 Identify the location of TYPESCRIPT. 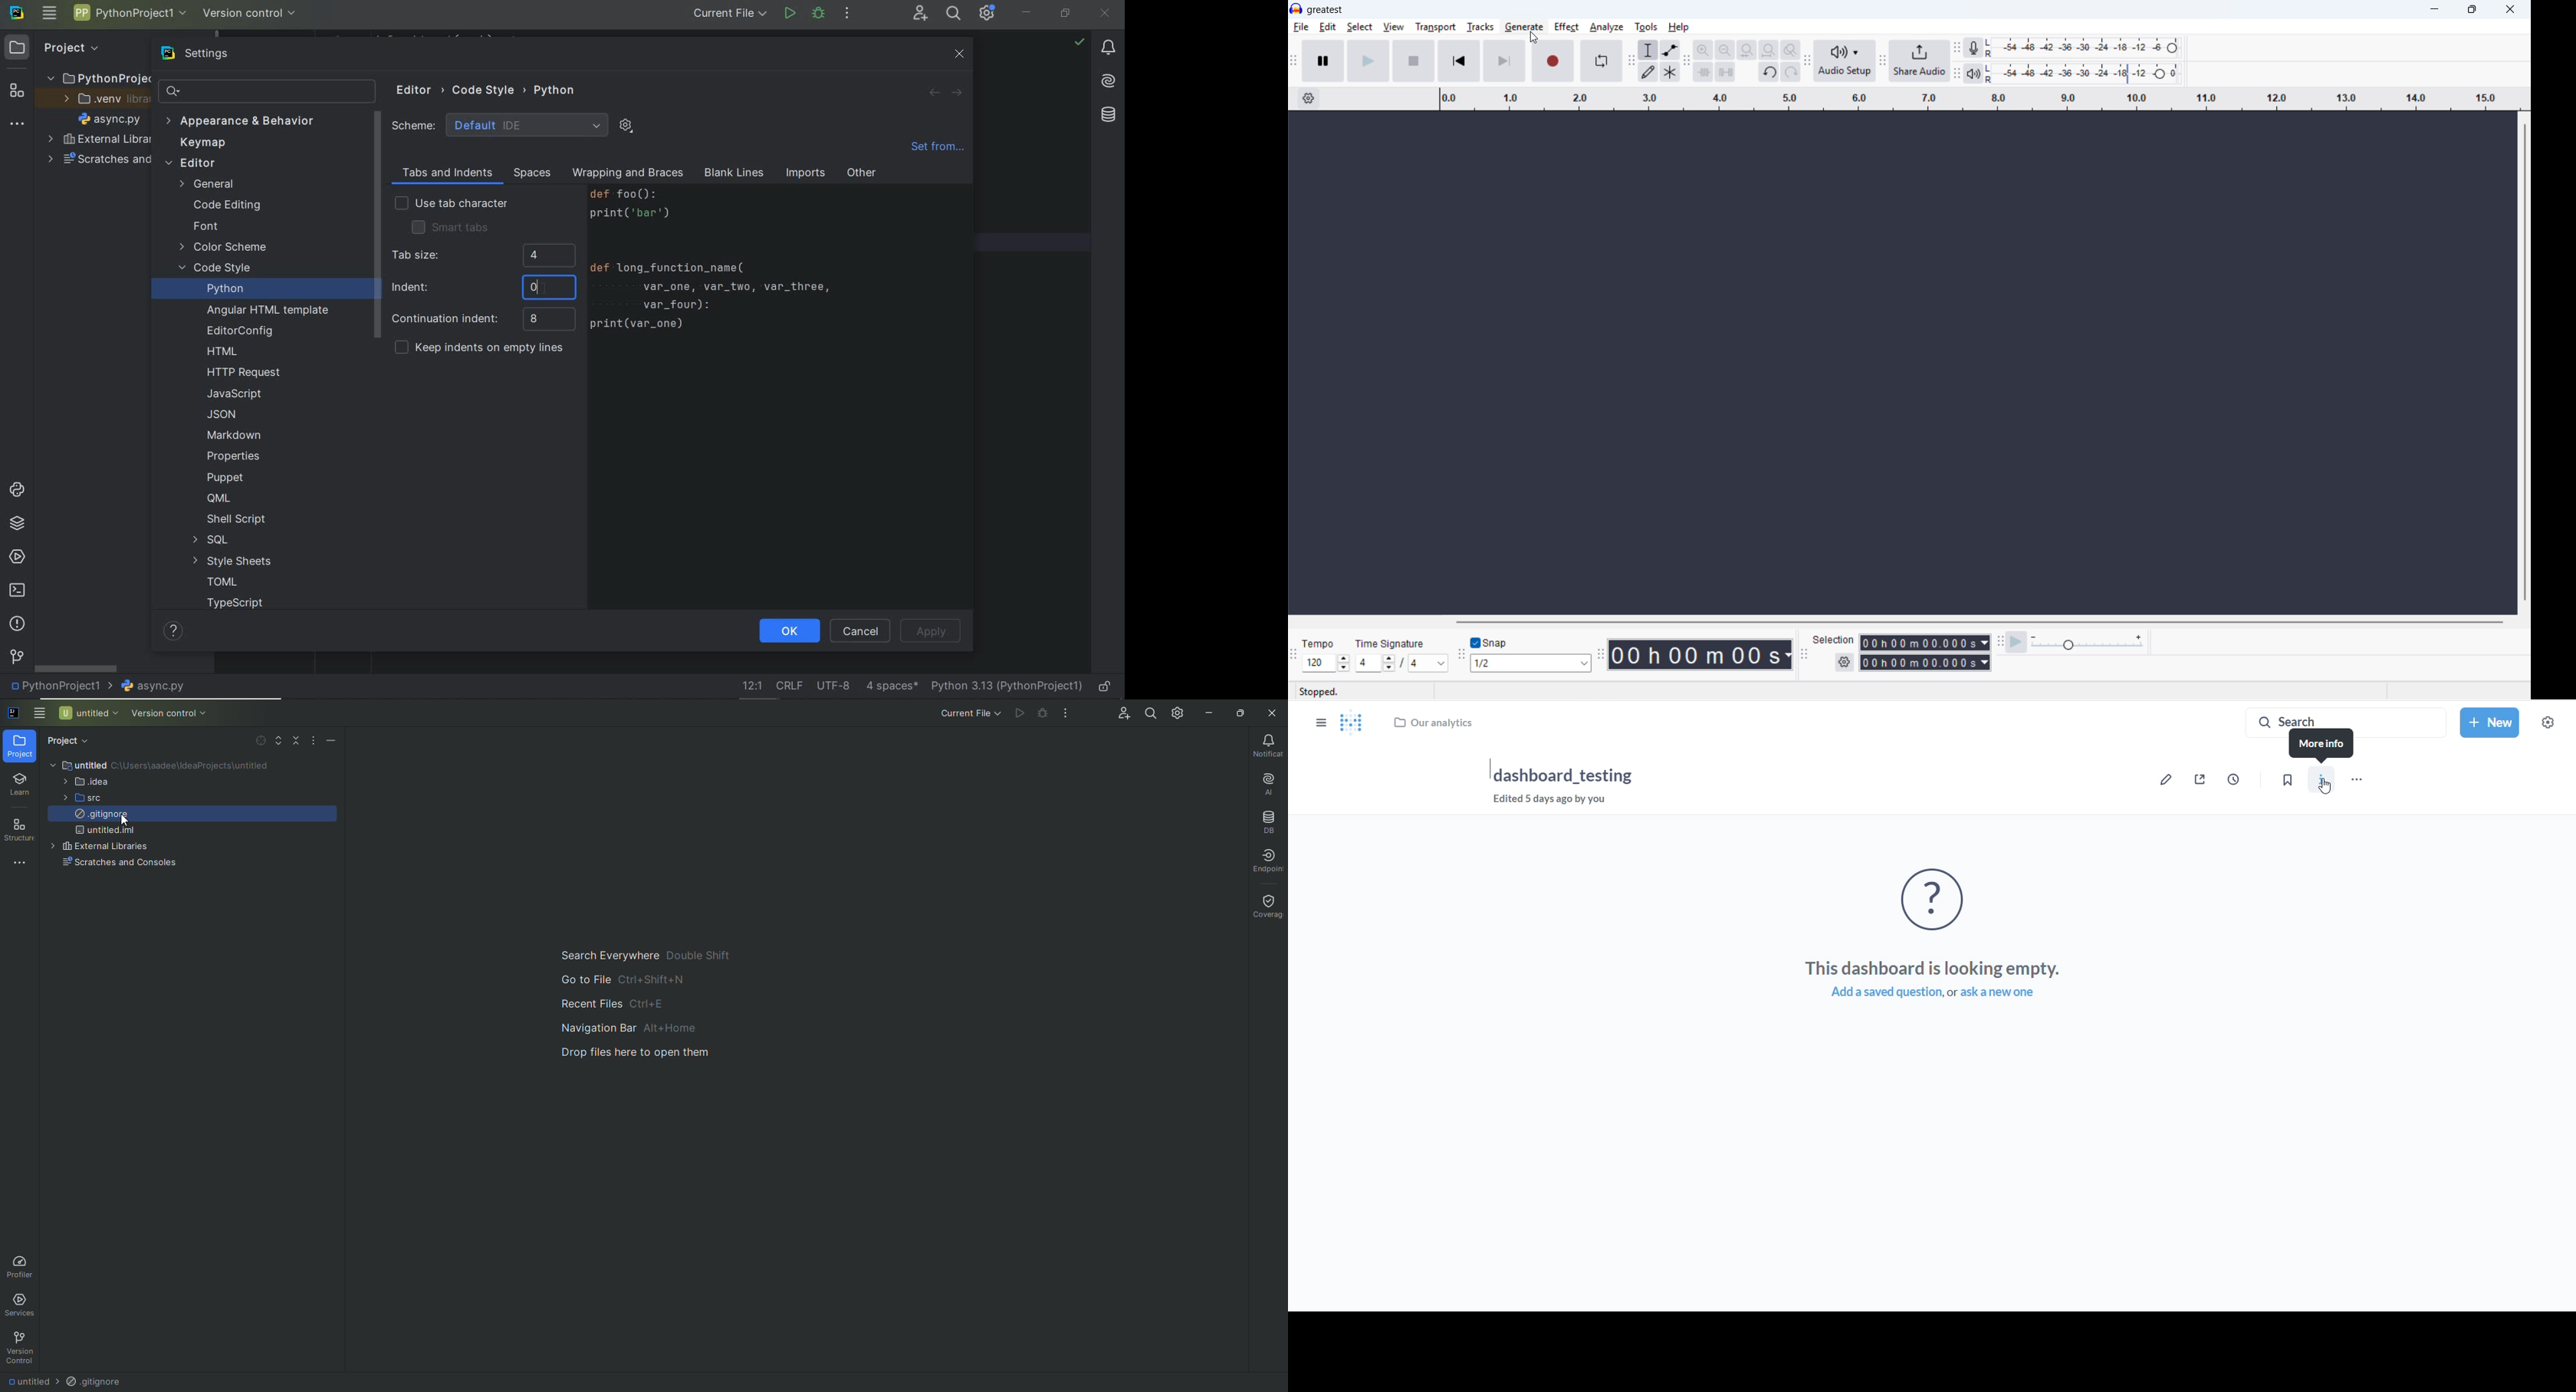
(240, 605).